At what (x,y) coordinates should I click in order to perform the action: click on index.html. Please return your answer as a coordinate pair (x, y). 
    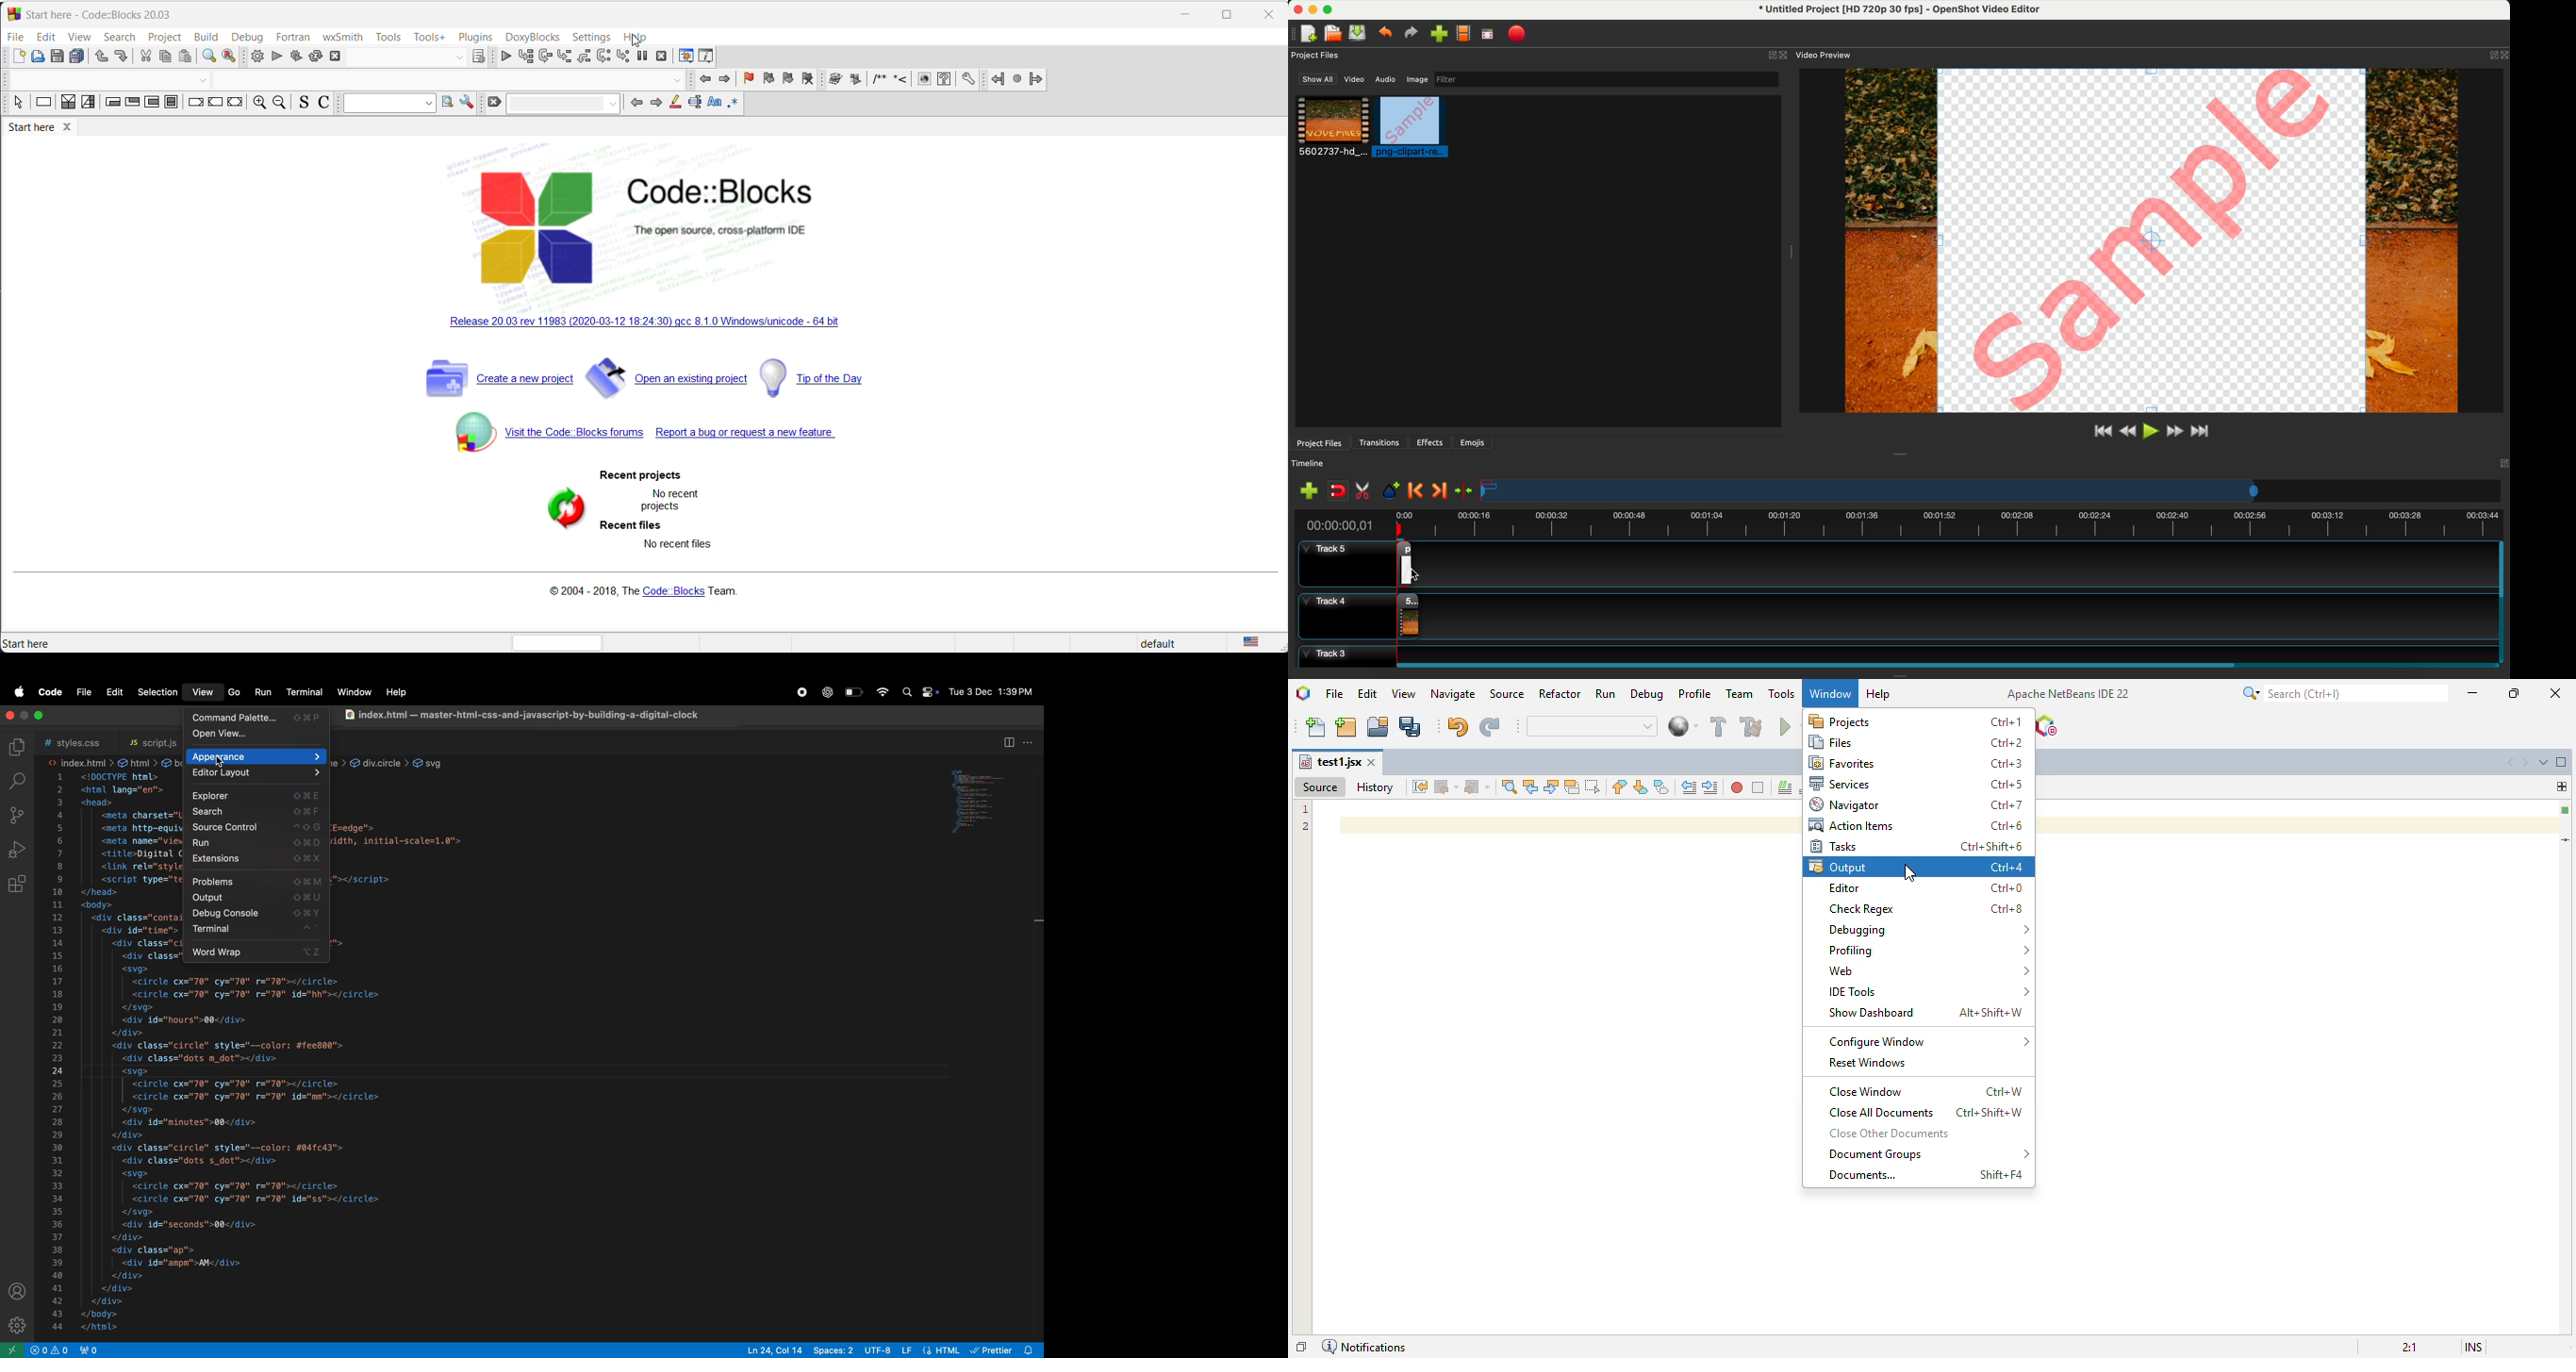
    Looking at the image, I should click on (80, 762).